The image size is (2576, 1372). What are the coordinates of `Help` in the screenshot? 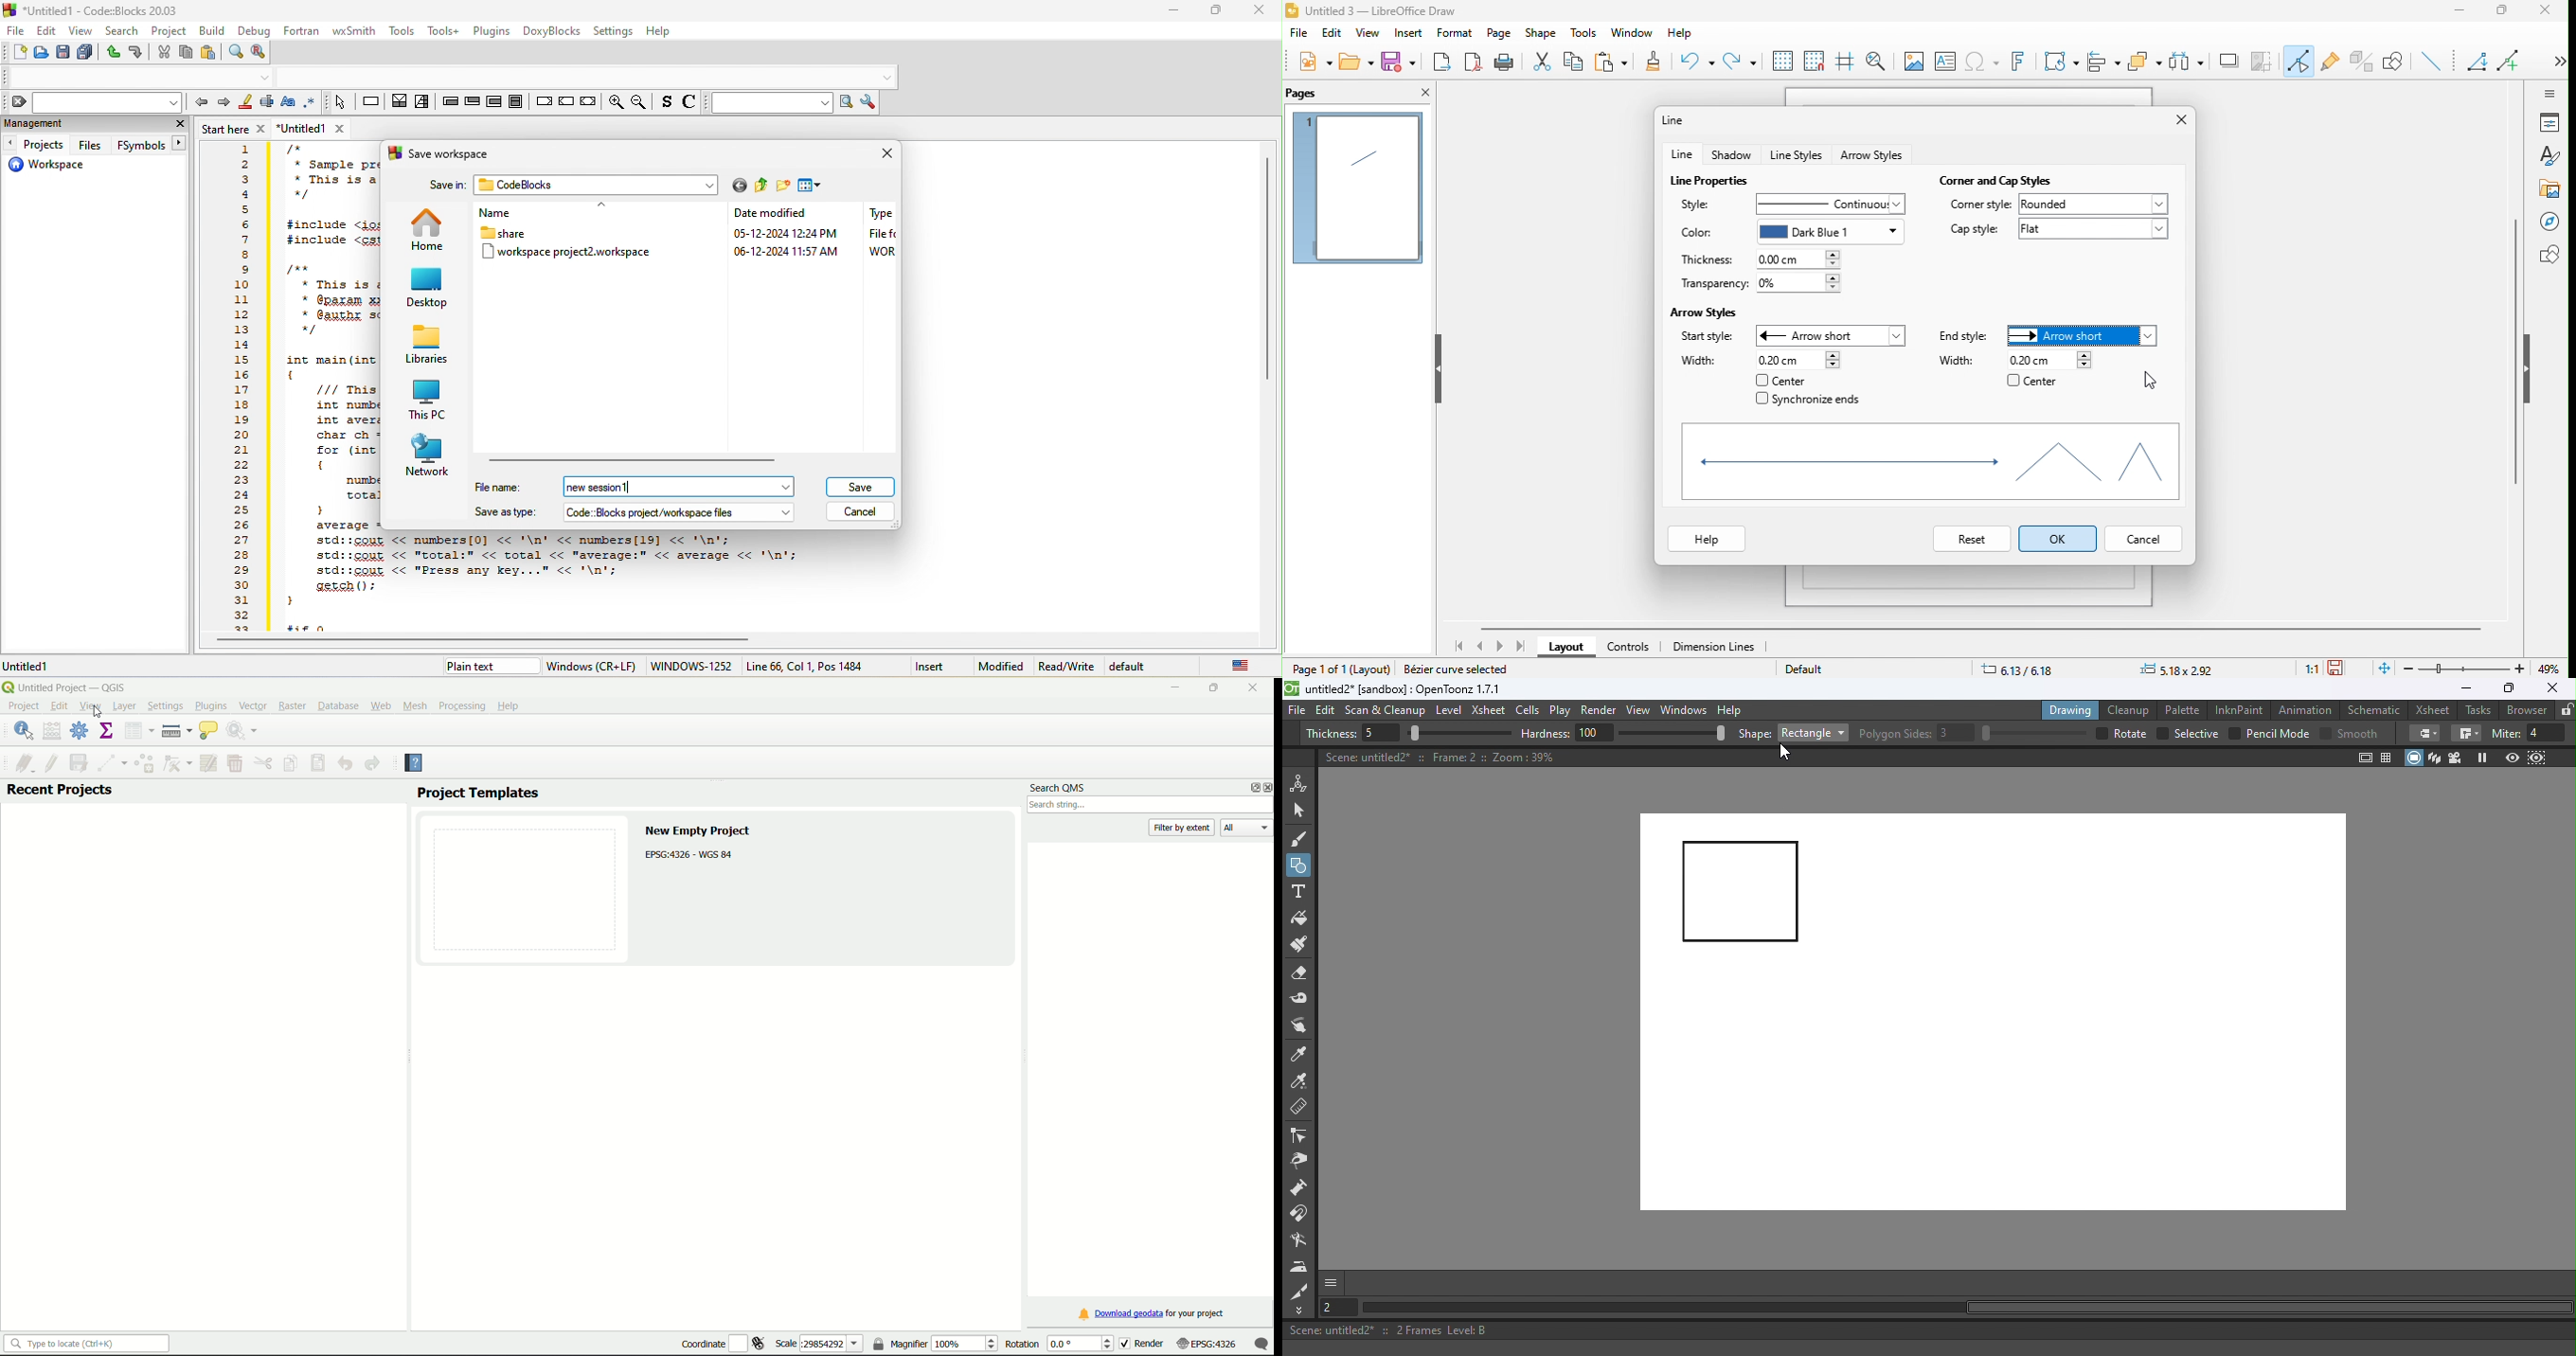 It's located at (1732, 709).